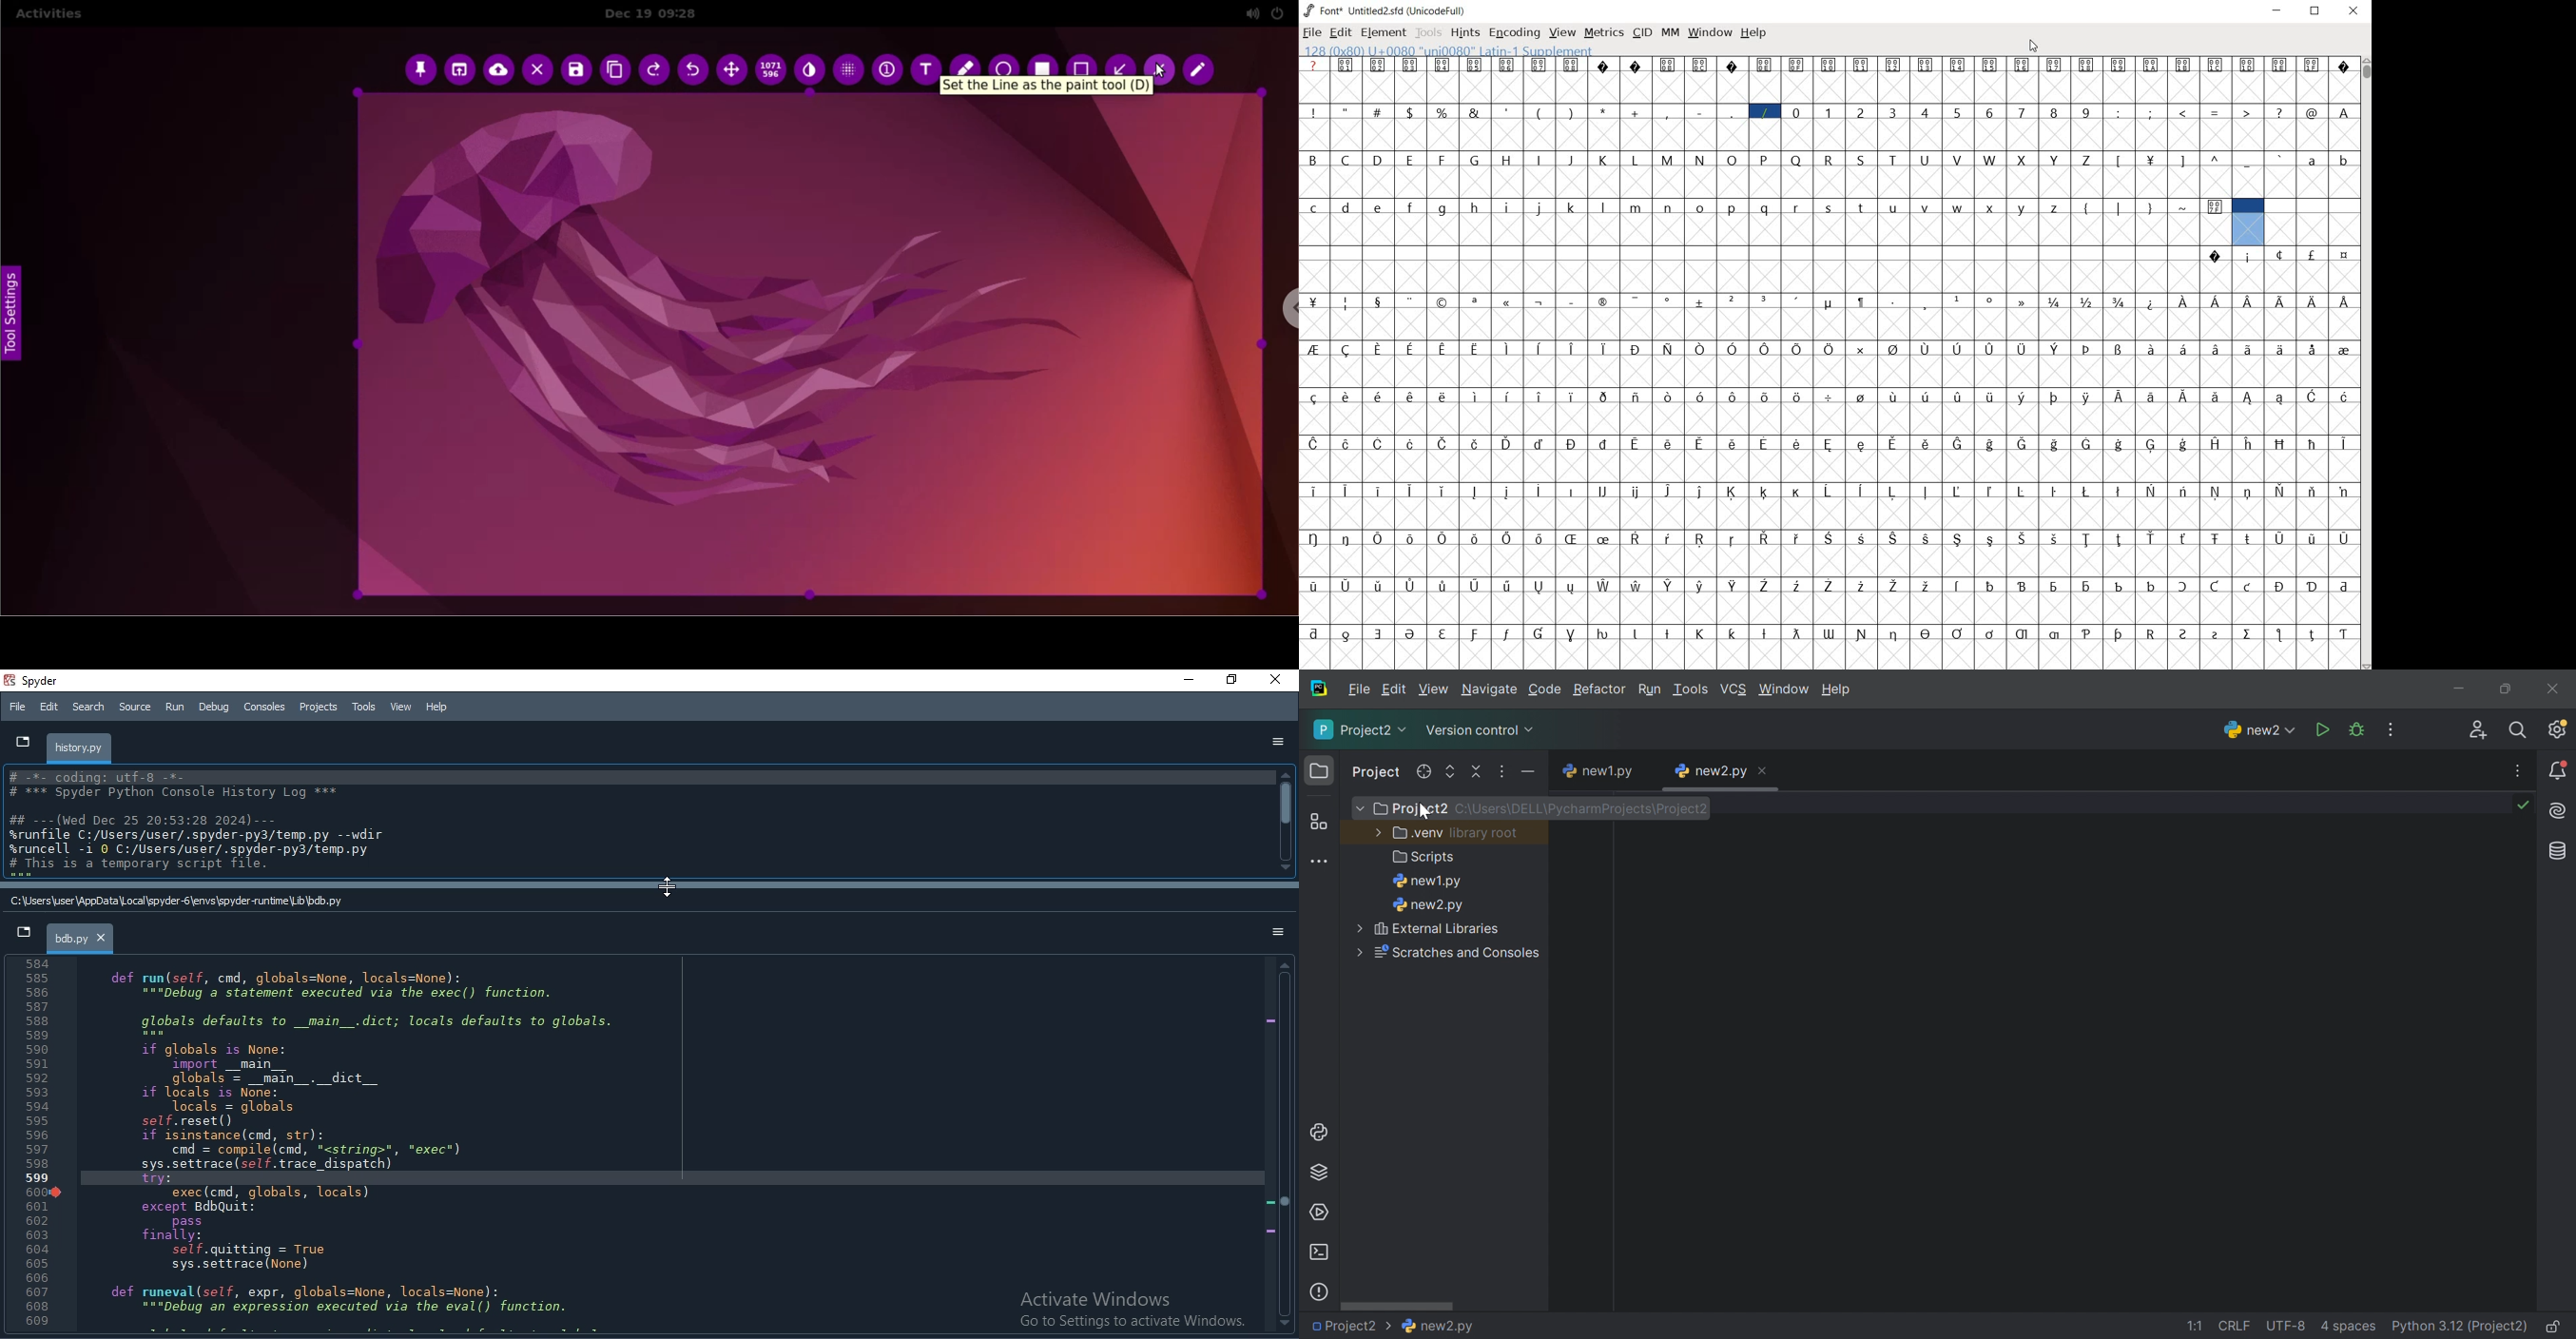  Describe the element at coordinates (1315, 206) in the screenshot. I see `c` at that location.